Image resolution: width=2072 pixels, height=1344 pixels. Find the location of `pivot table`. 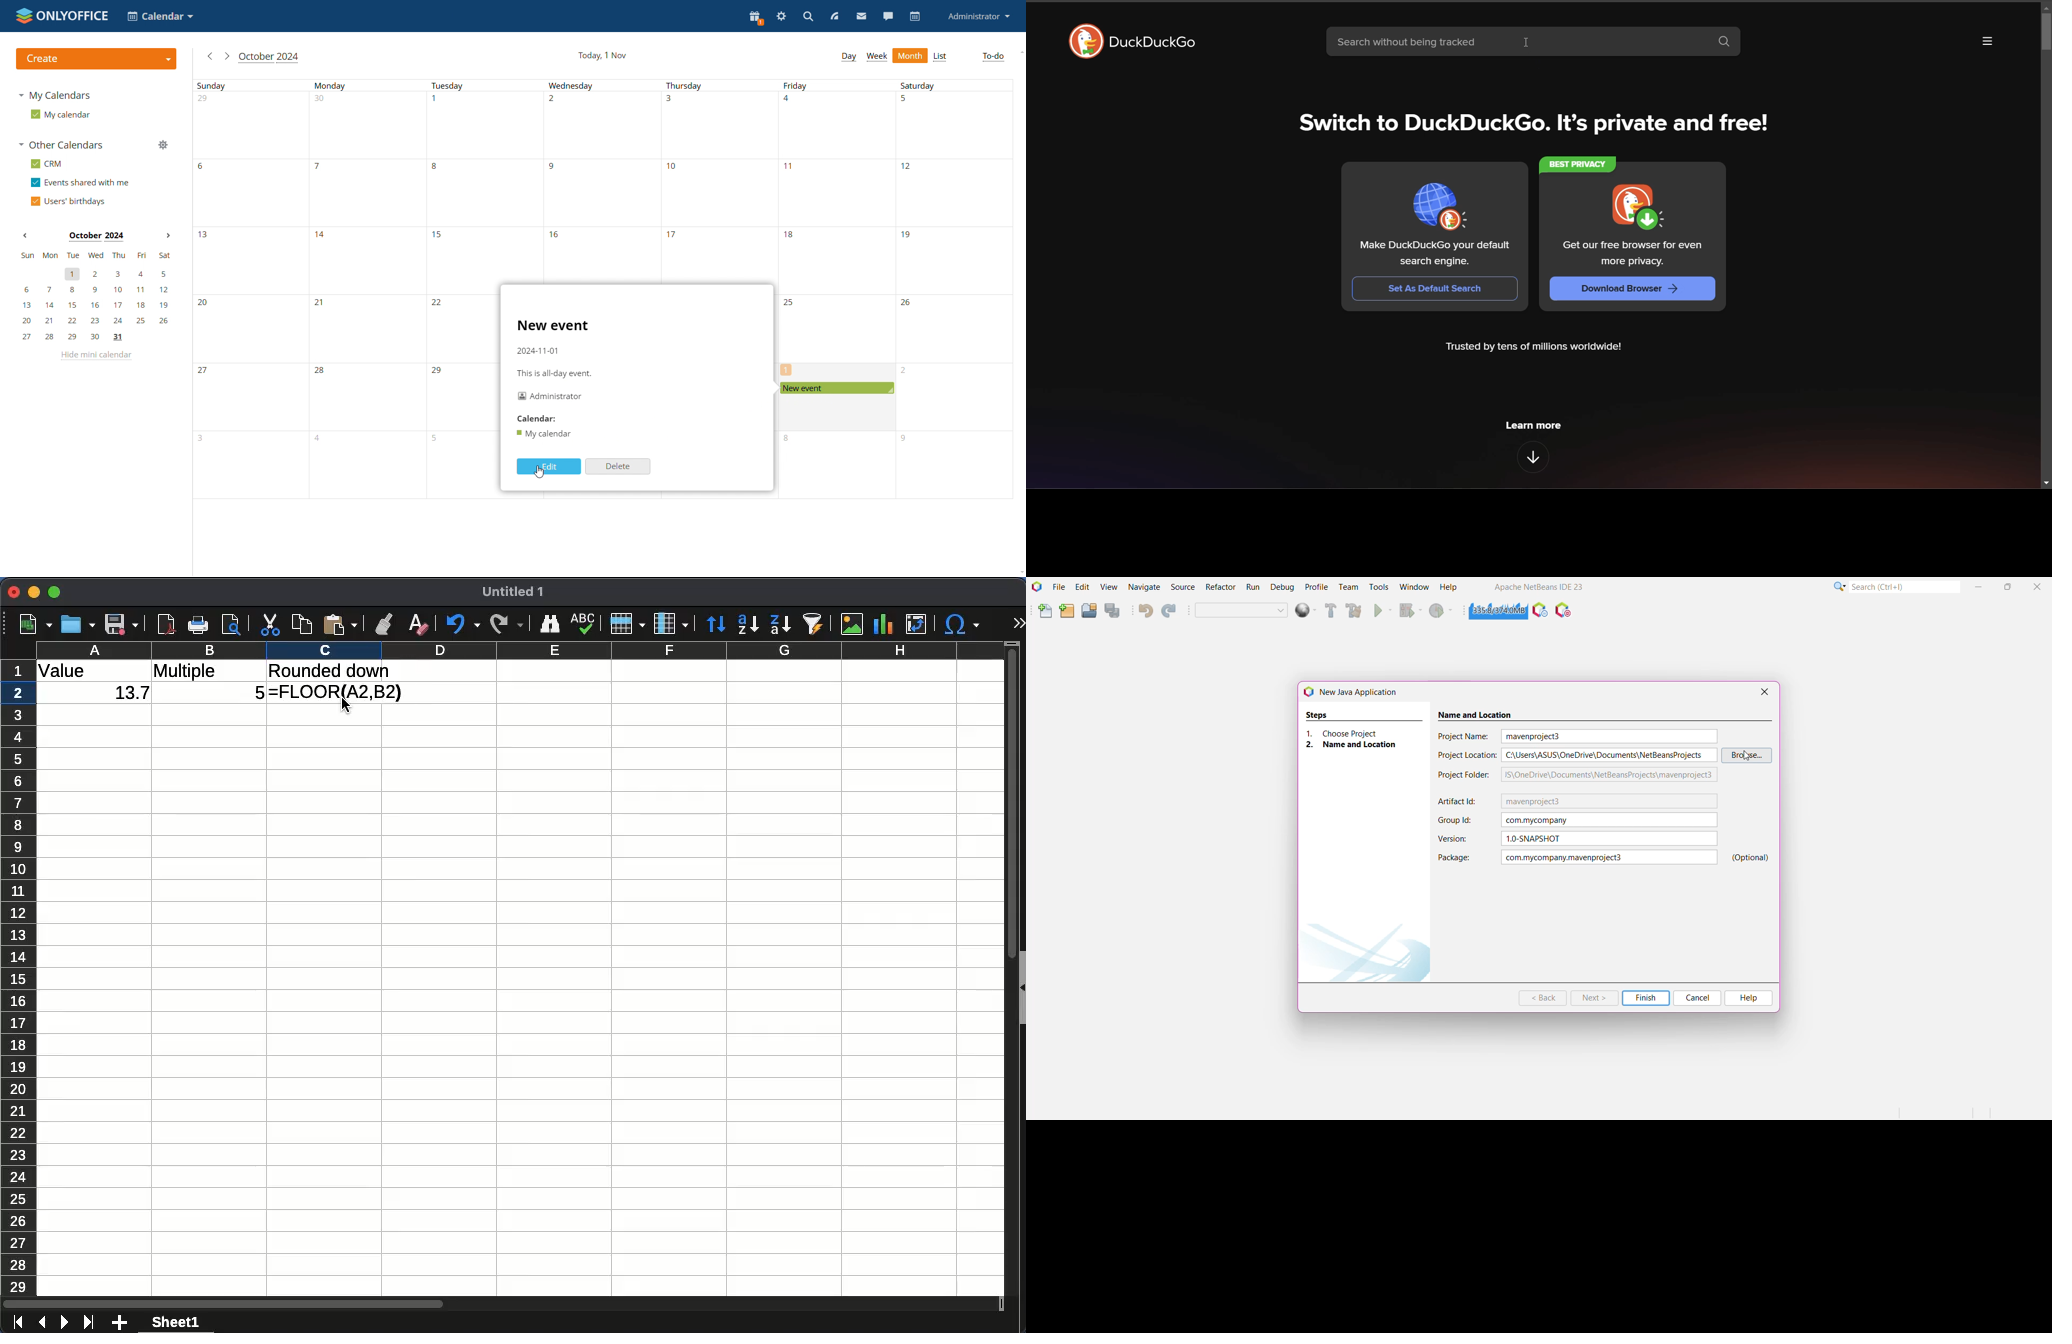

pivot table is located at coordinates (920, 625).